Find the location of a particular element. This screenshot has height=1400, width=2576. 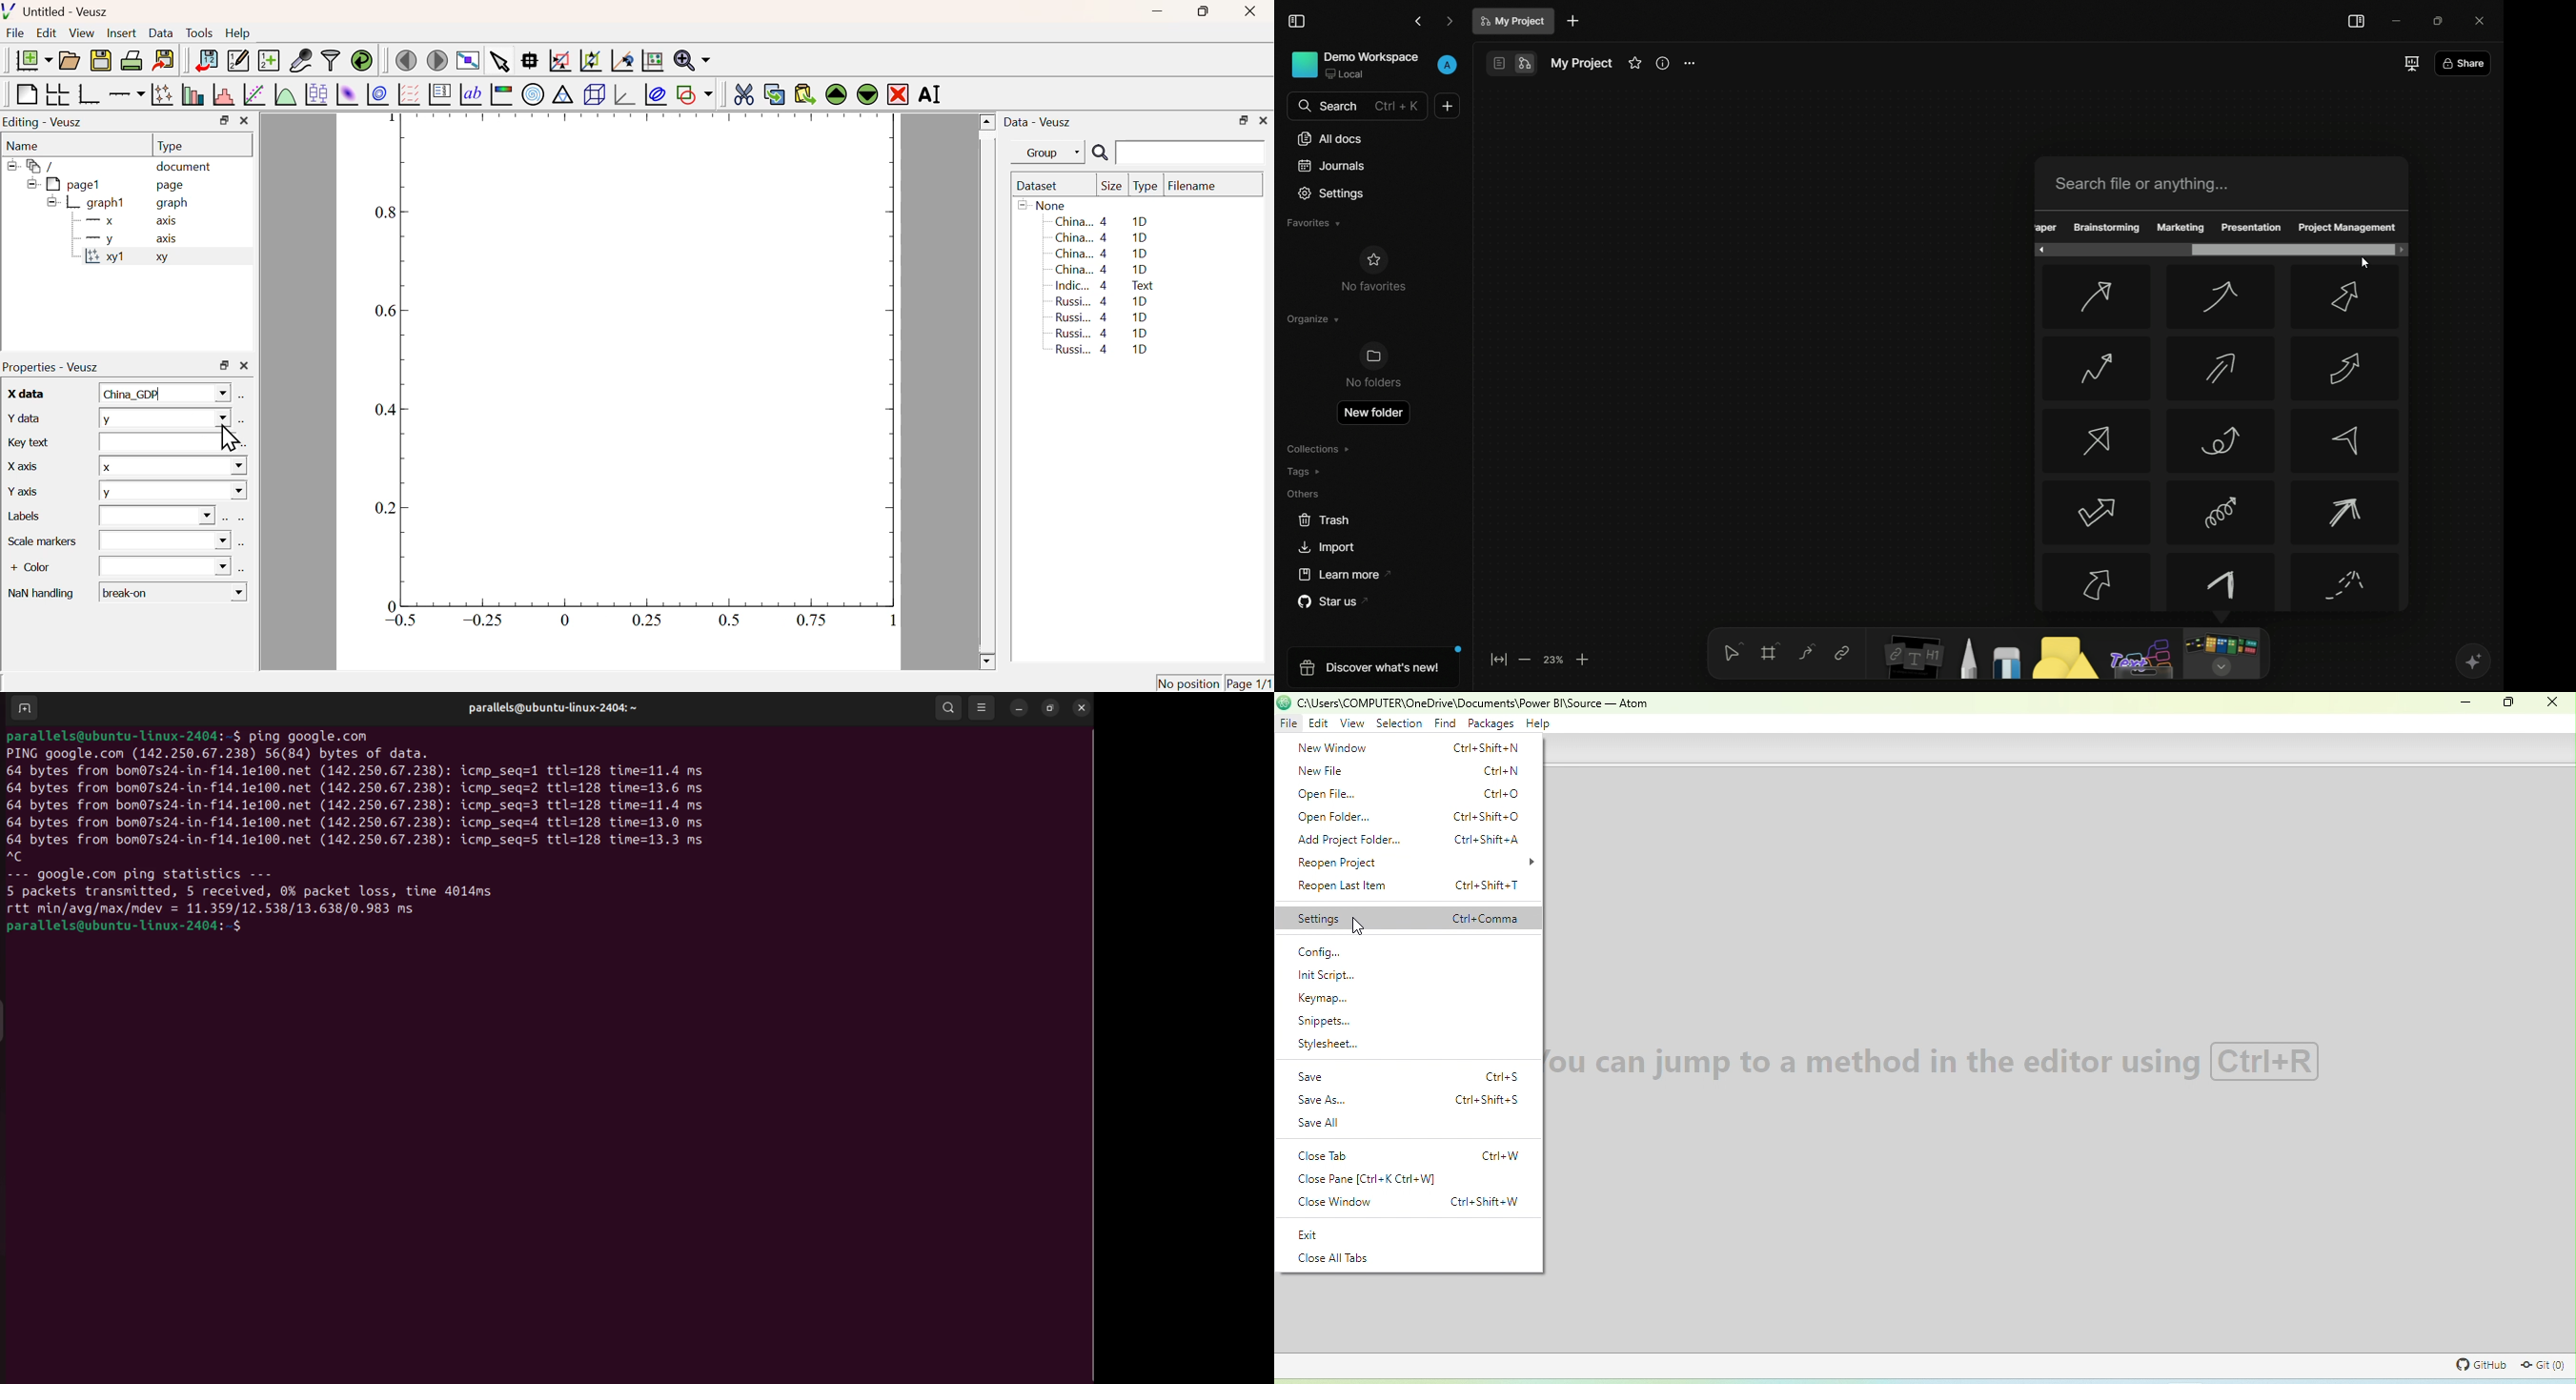

edit menu is located at coordinates (1318, 723).